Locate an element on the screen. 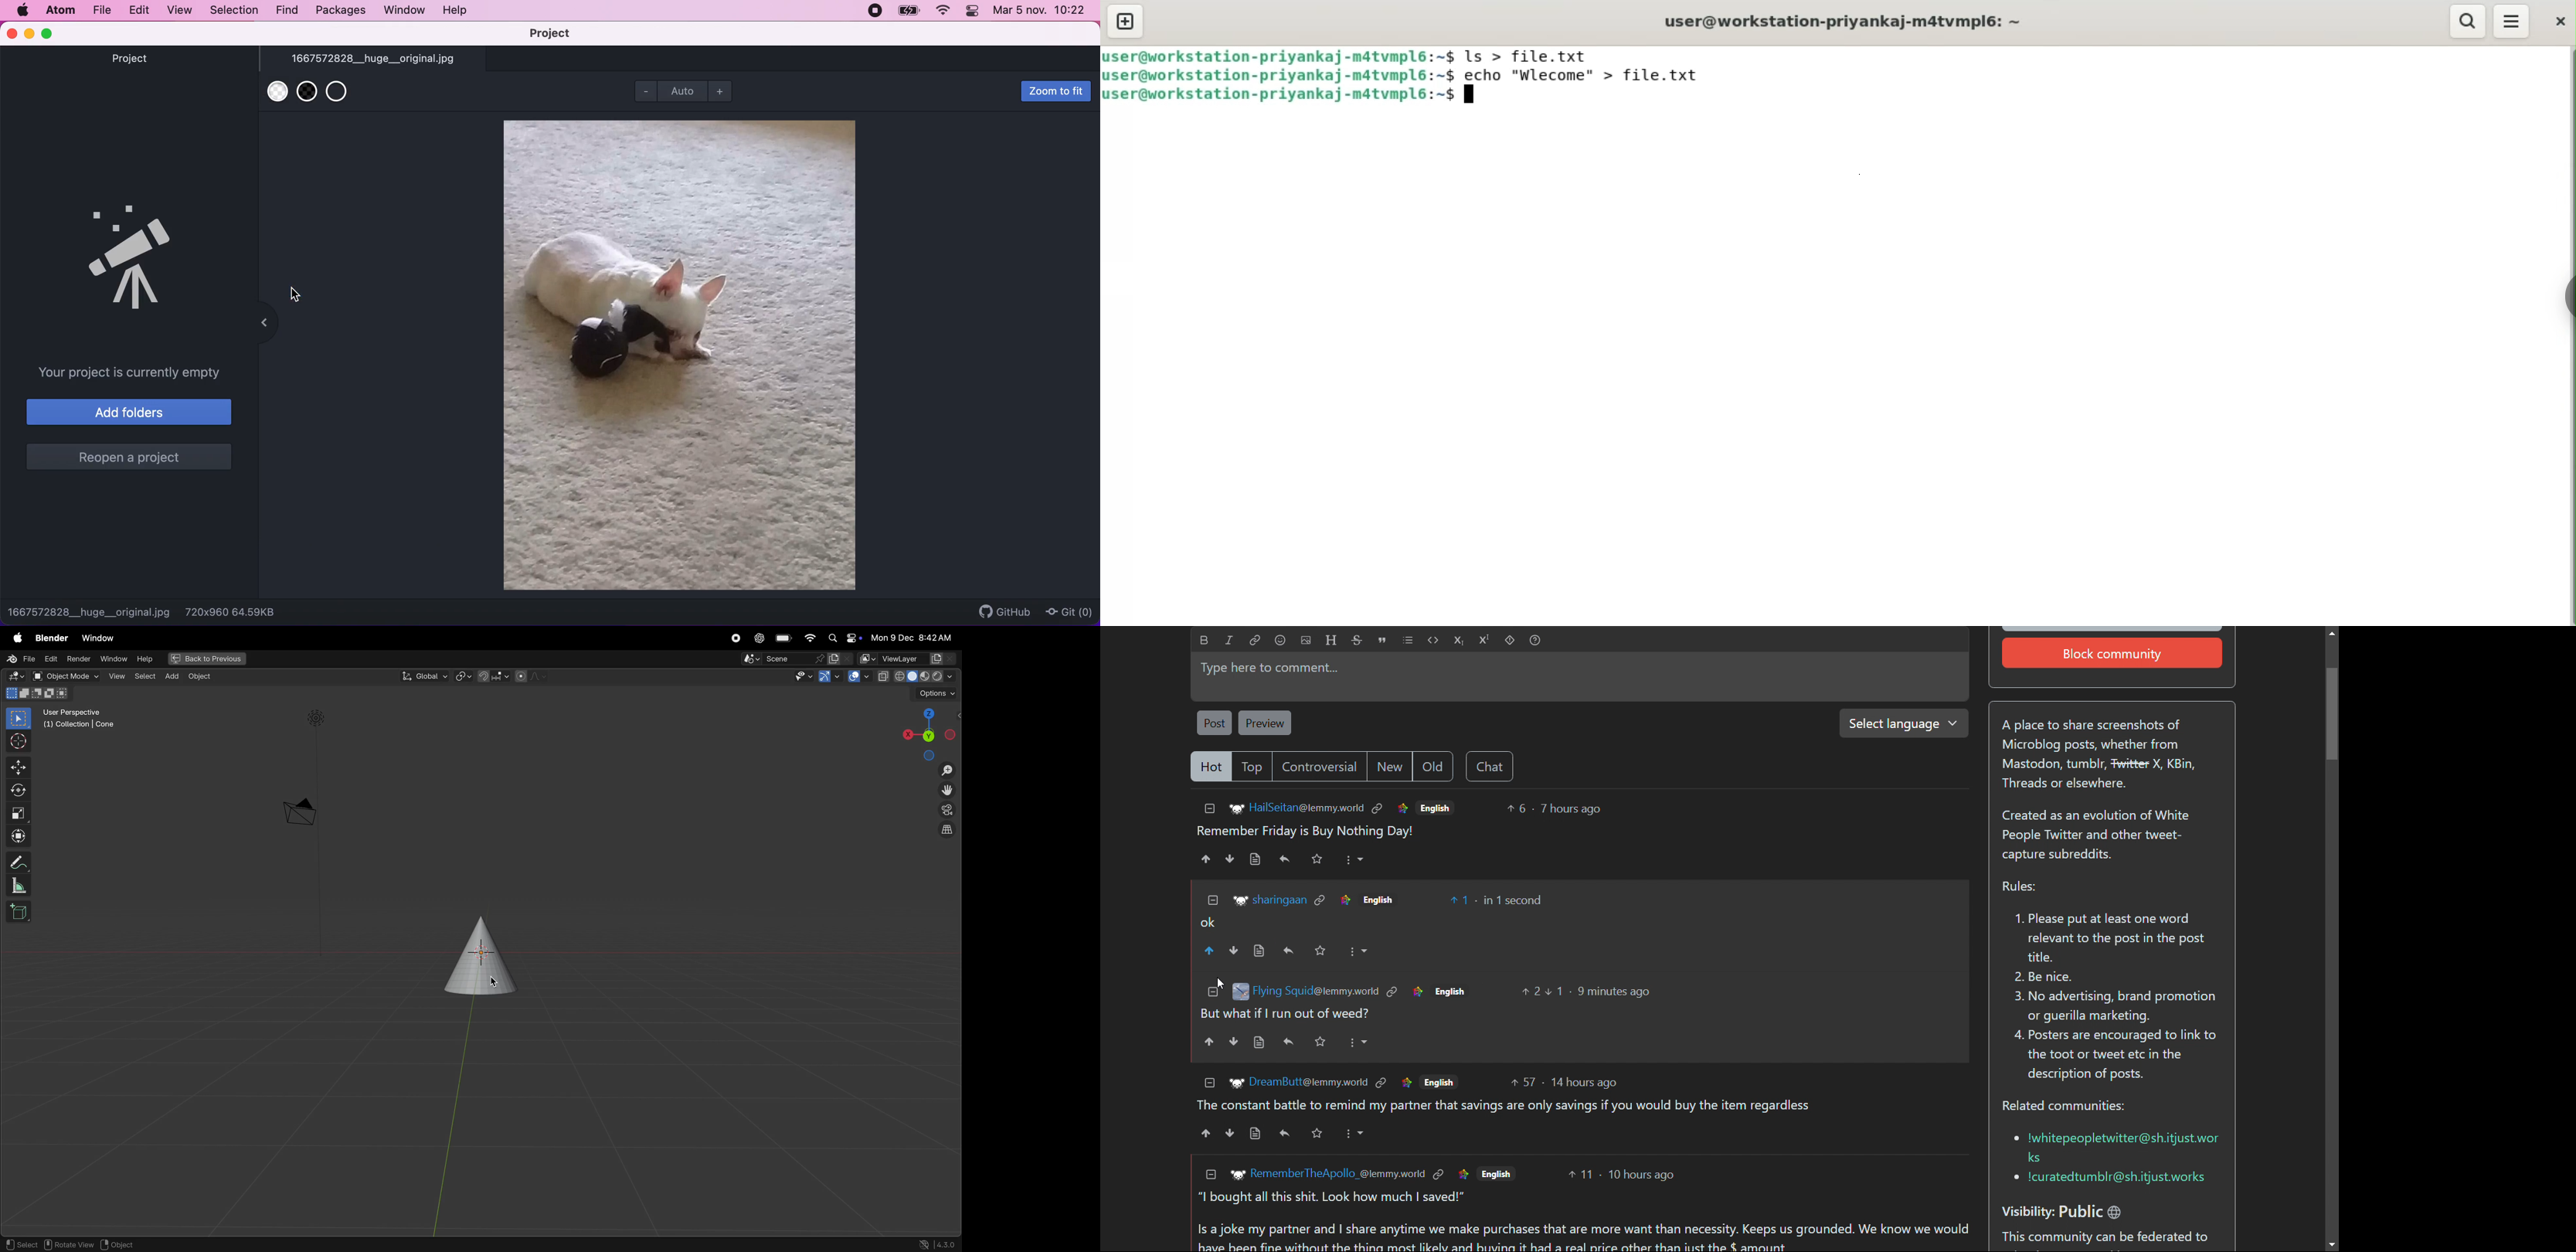  language is located at coordinates (1497, 1175).